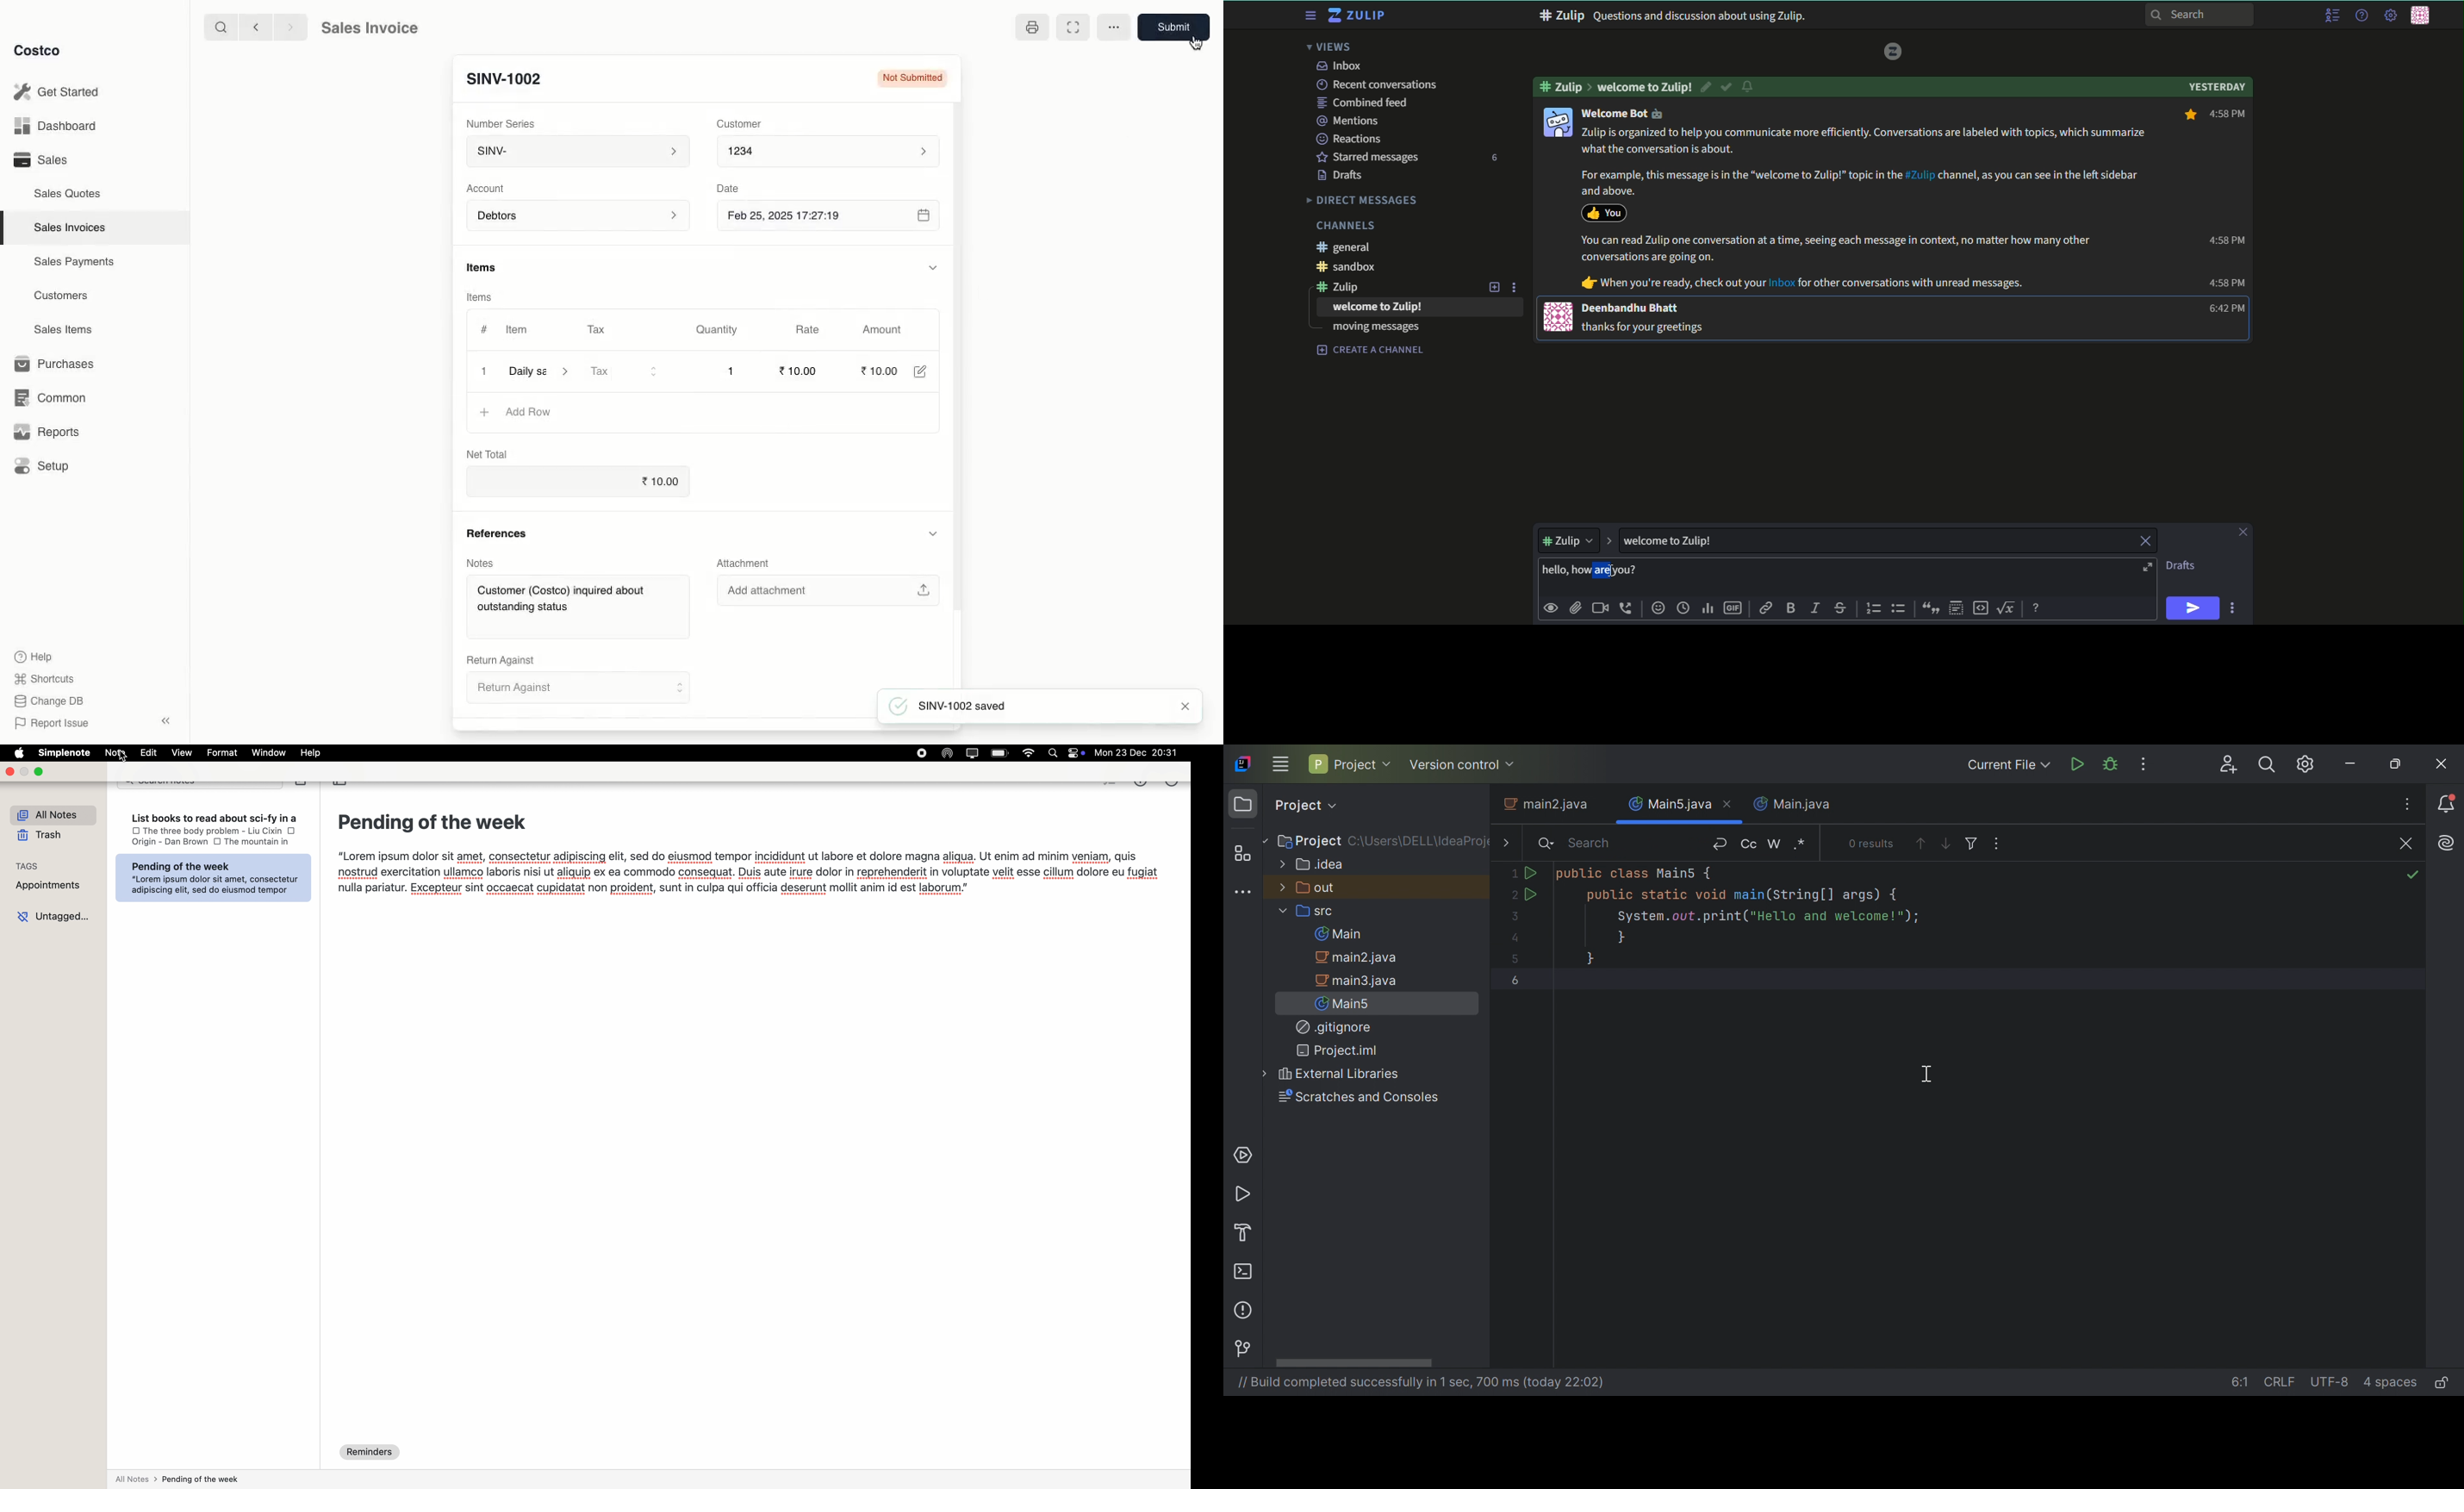 The width and height of the screenshot is (2464, 1512). What do you see at coordinates (2215, 115) in the screenshot?
I see `4:58 PM` at bounding box center [2215, 115].